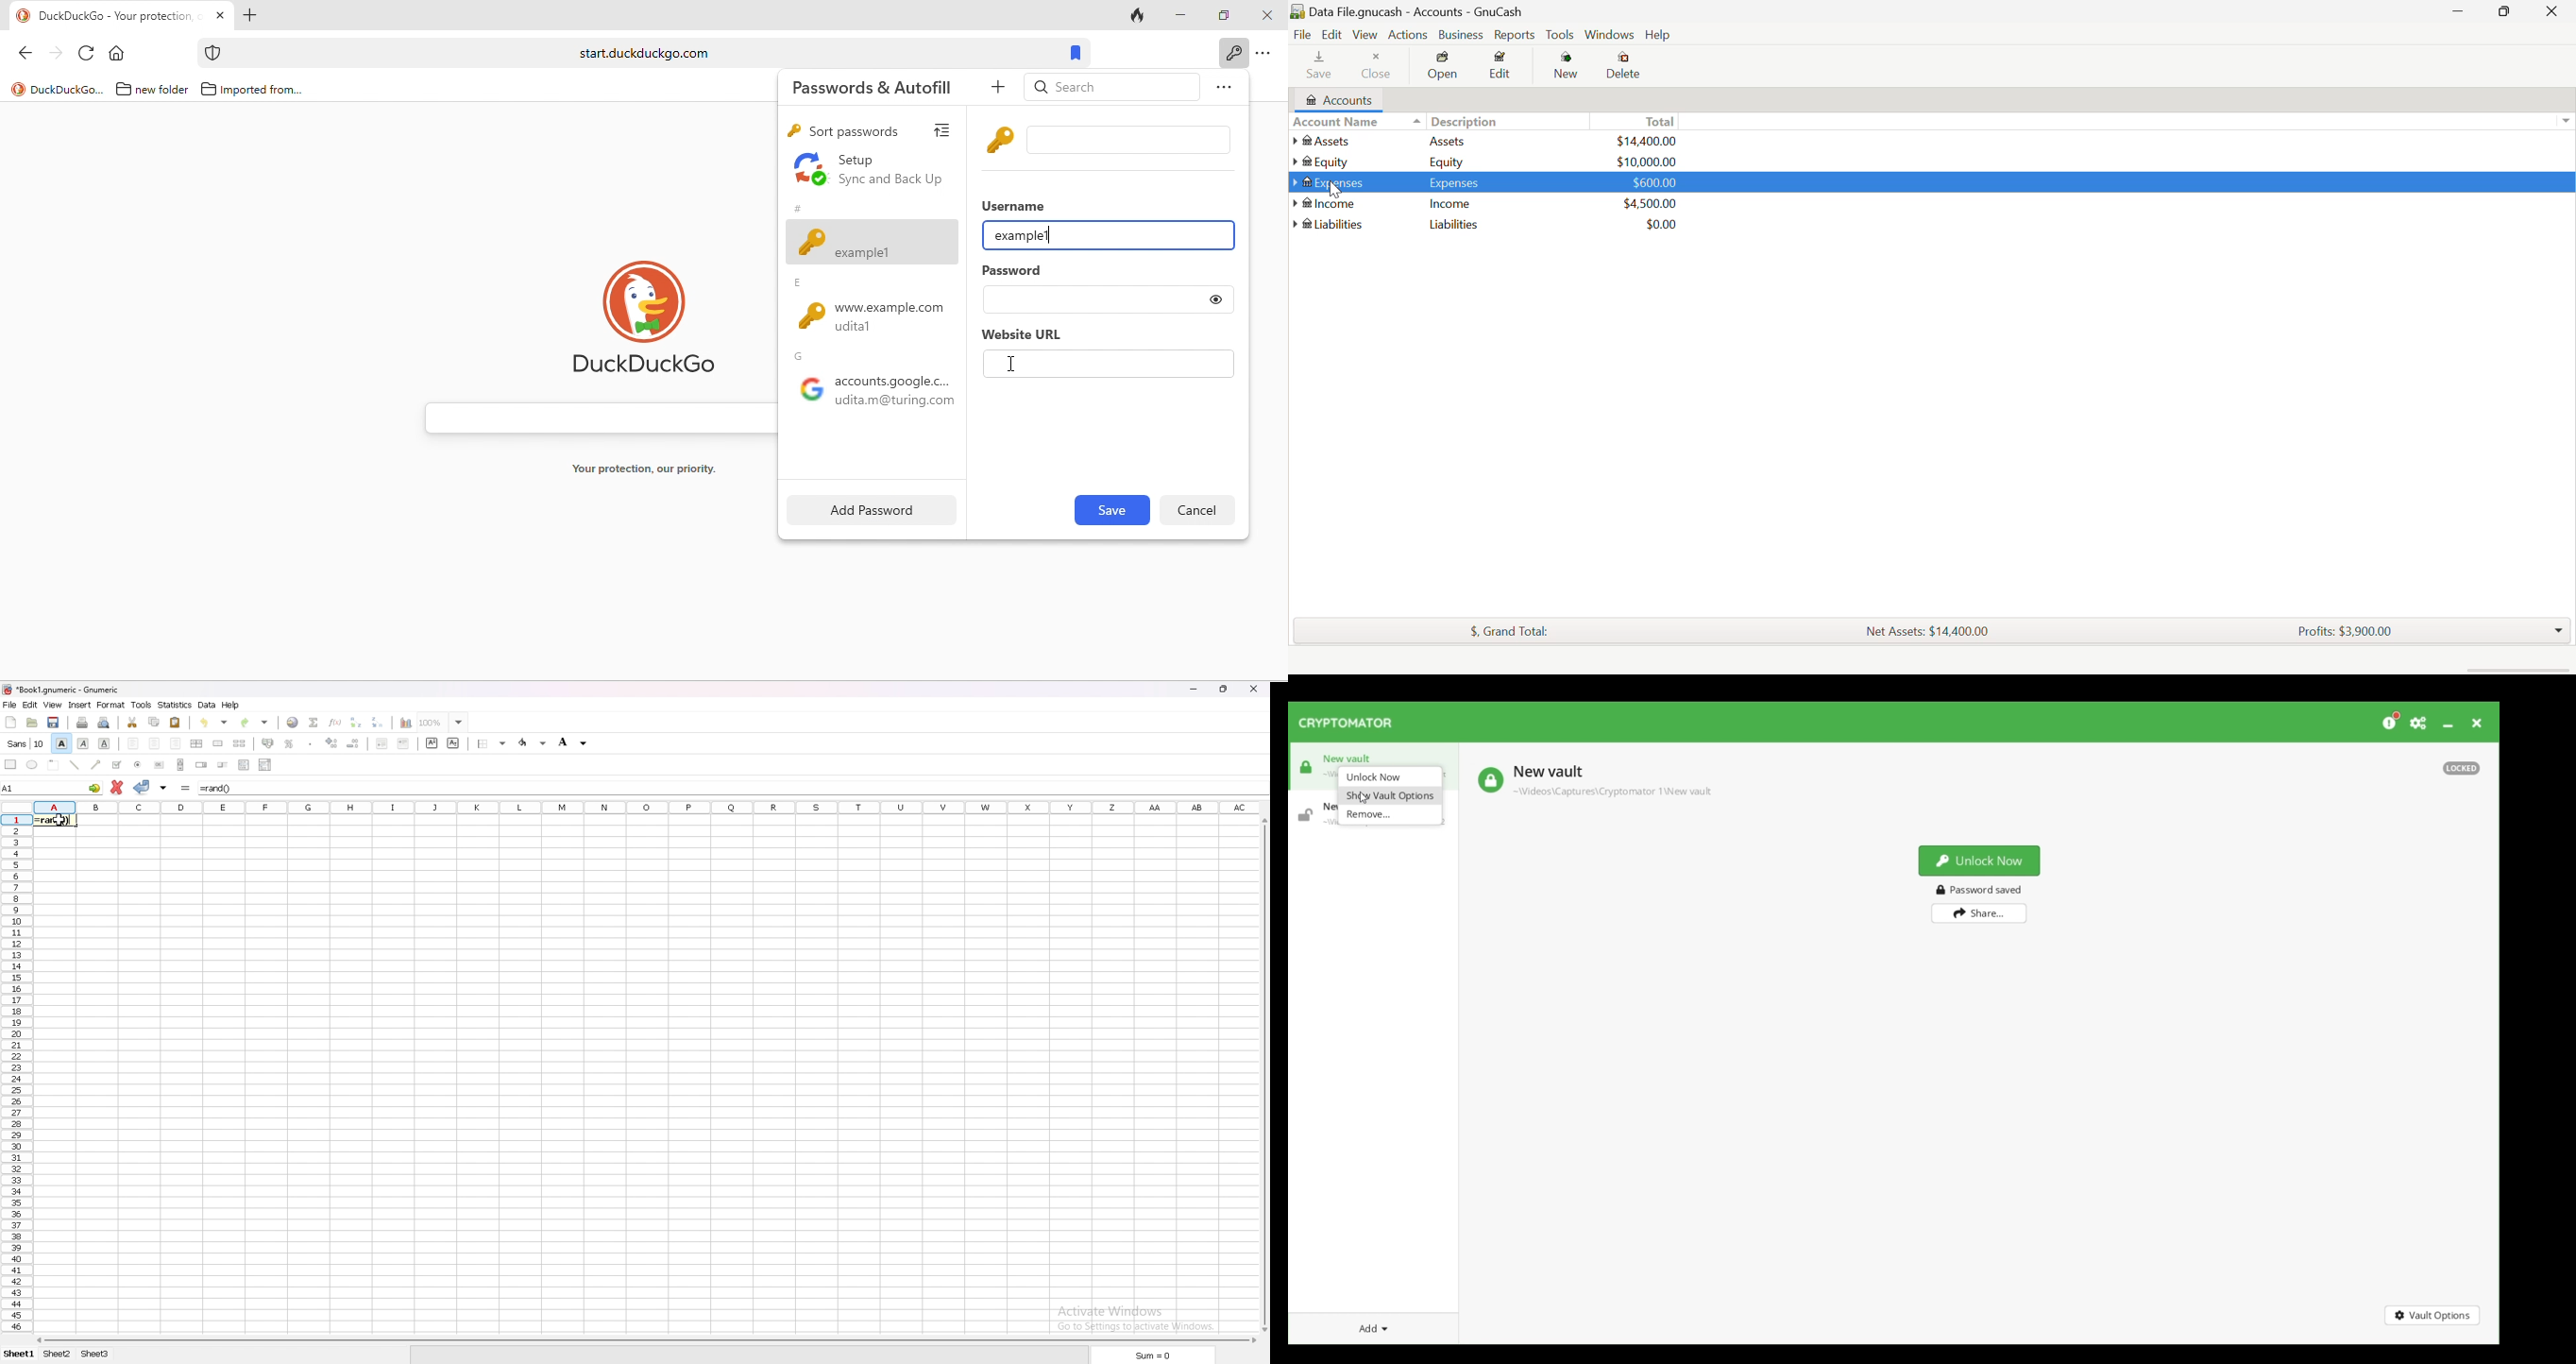 The height and width of the screenshot is (1372, 2576). What do you see at coordinates (1376, 68) in the screenshot?
I see `Close` at bounding box center [1376, 68].